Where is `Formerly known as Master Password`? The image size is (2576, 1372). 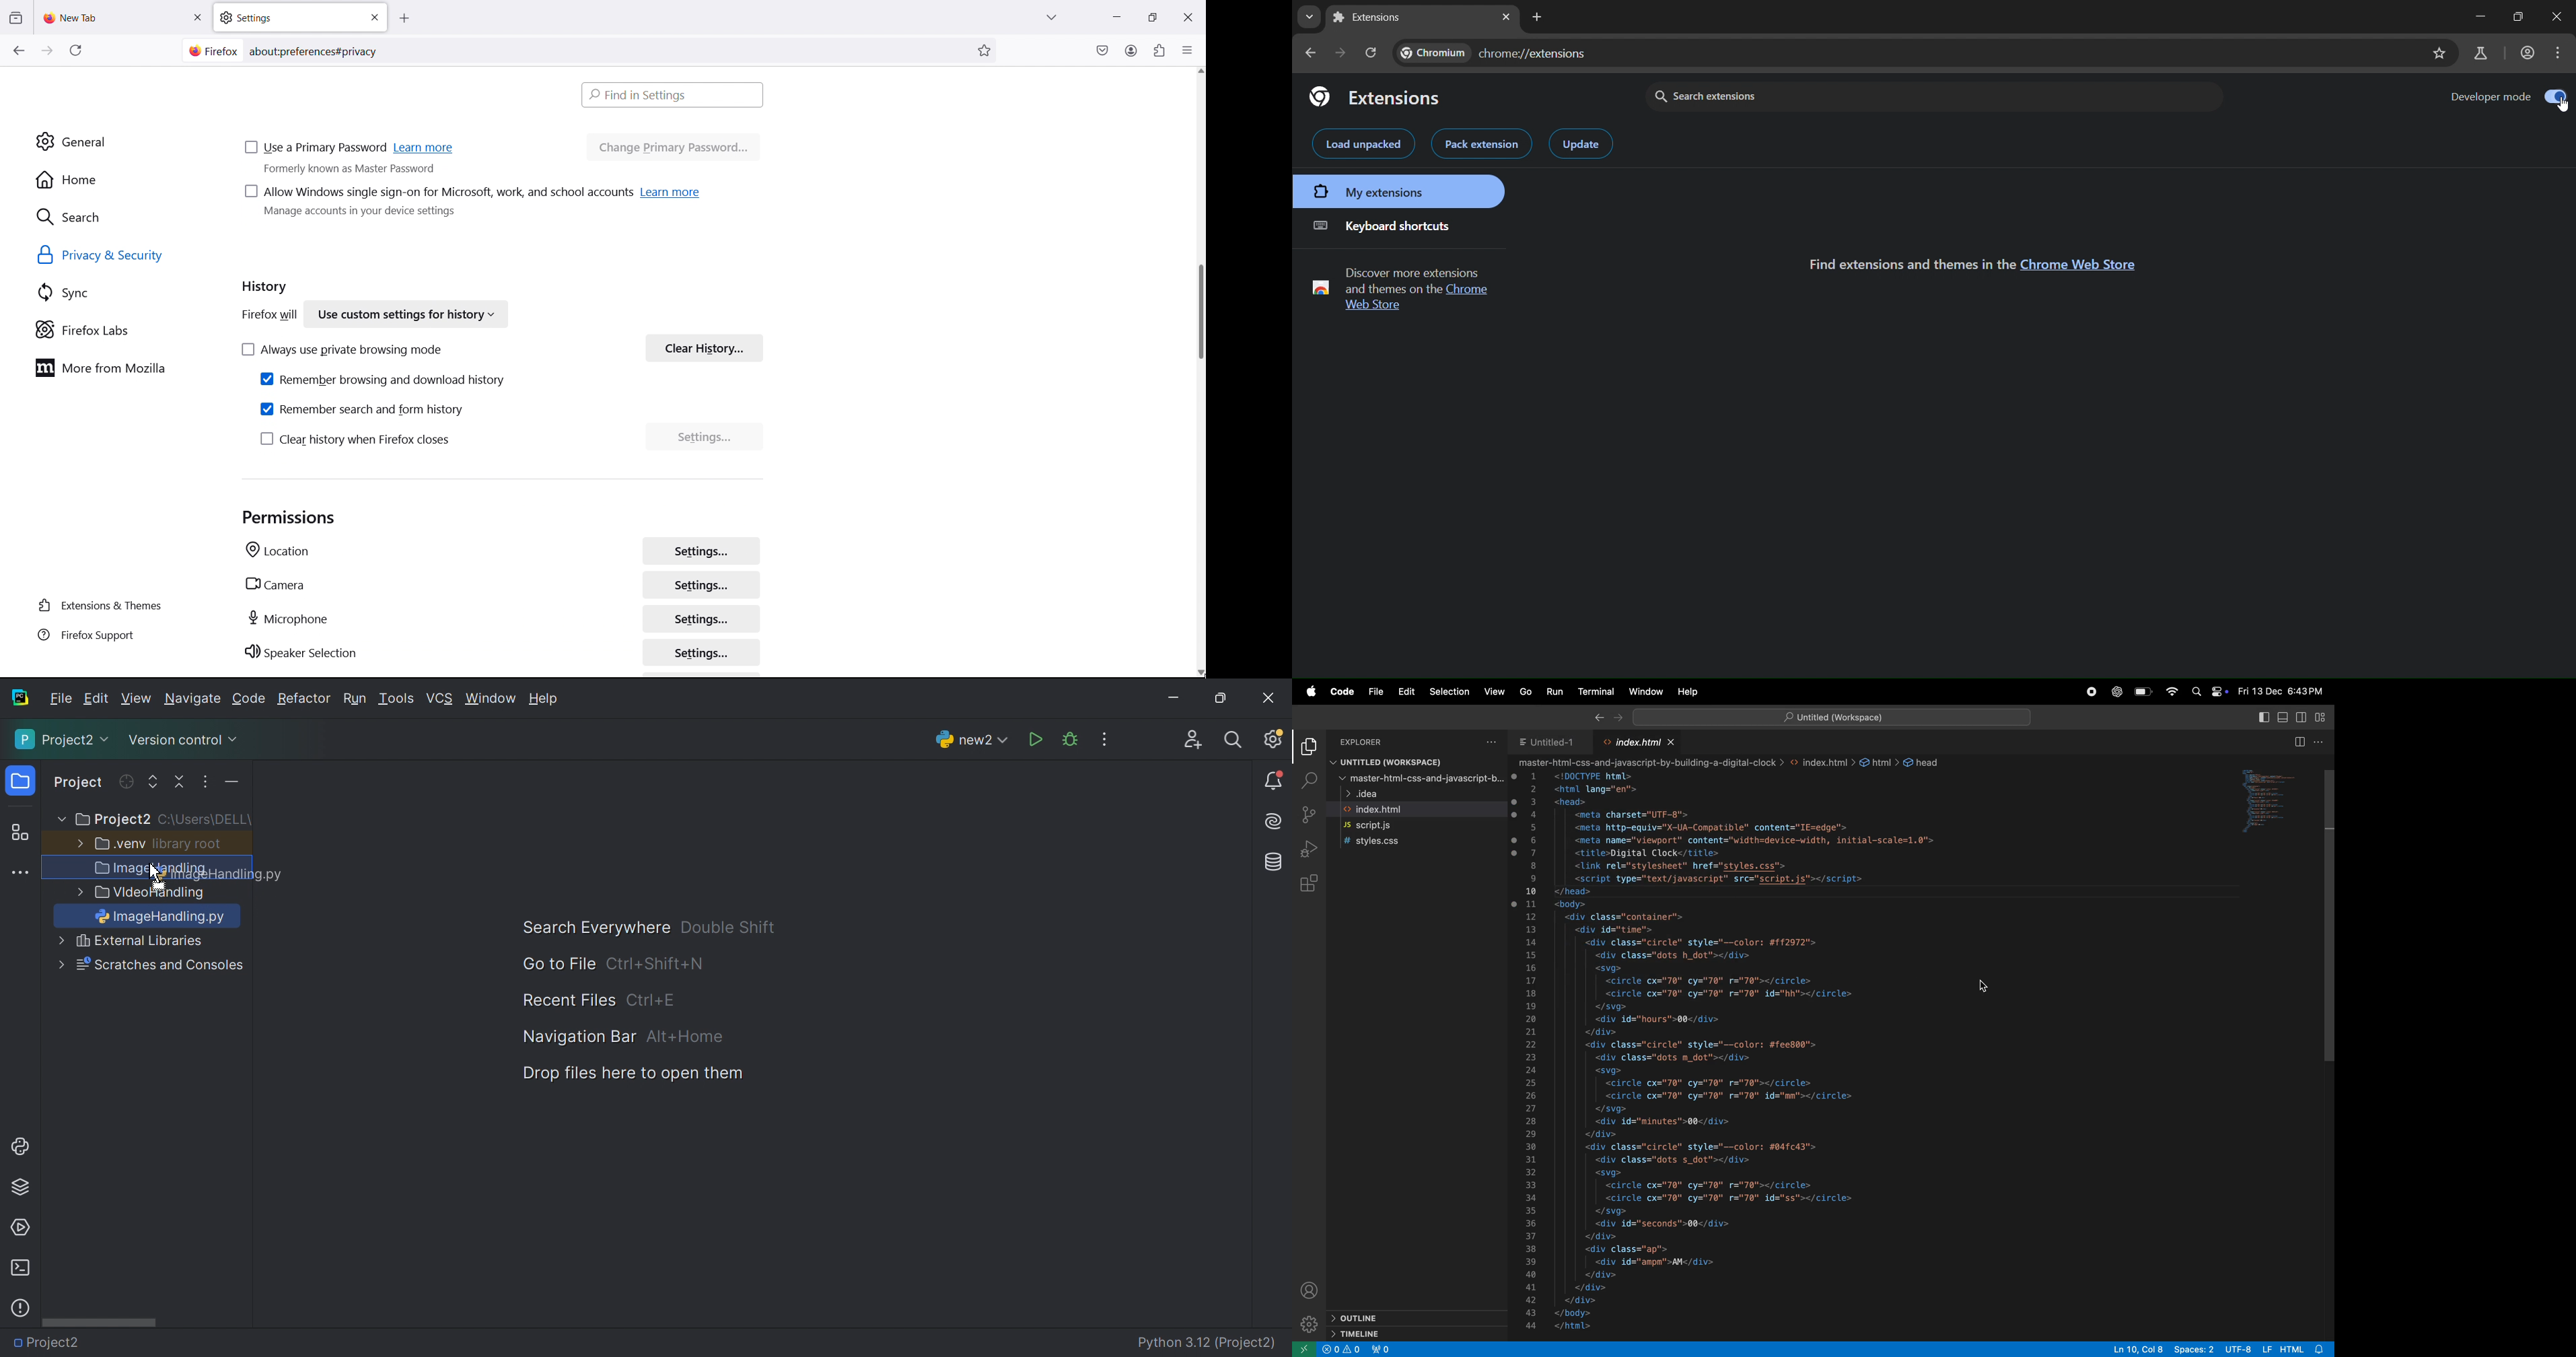 Formerly known as Master Password is located at coordinates (367, 171).